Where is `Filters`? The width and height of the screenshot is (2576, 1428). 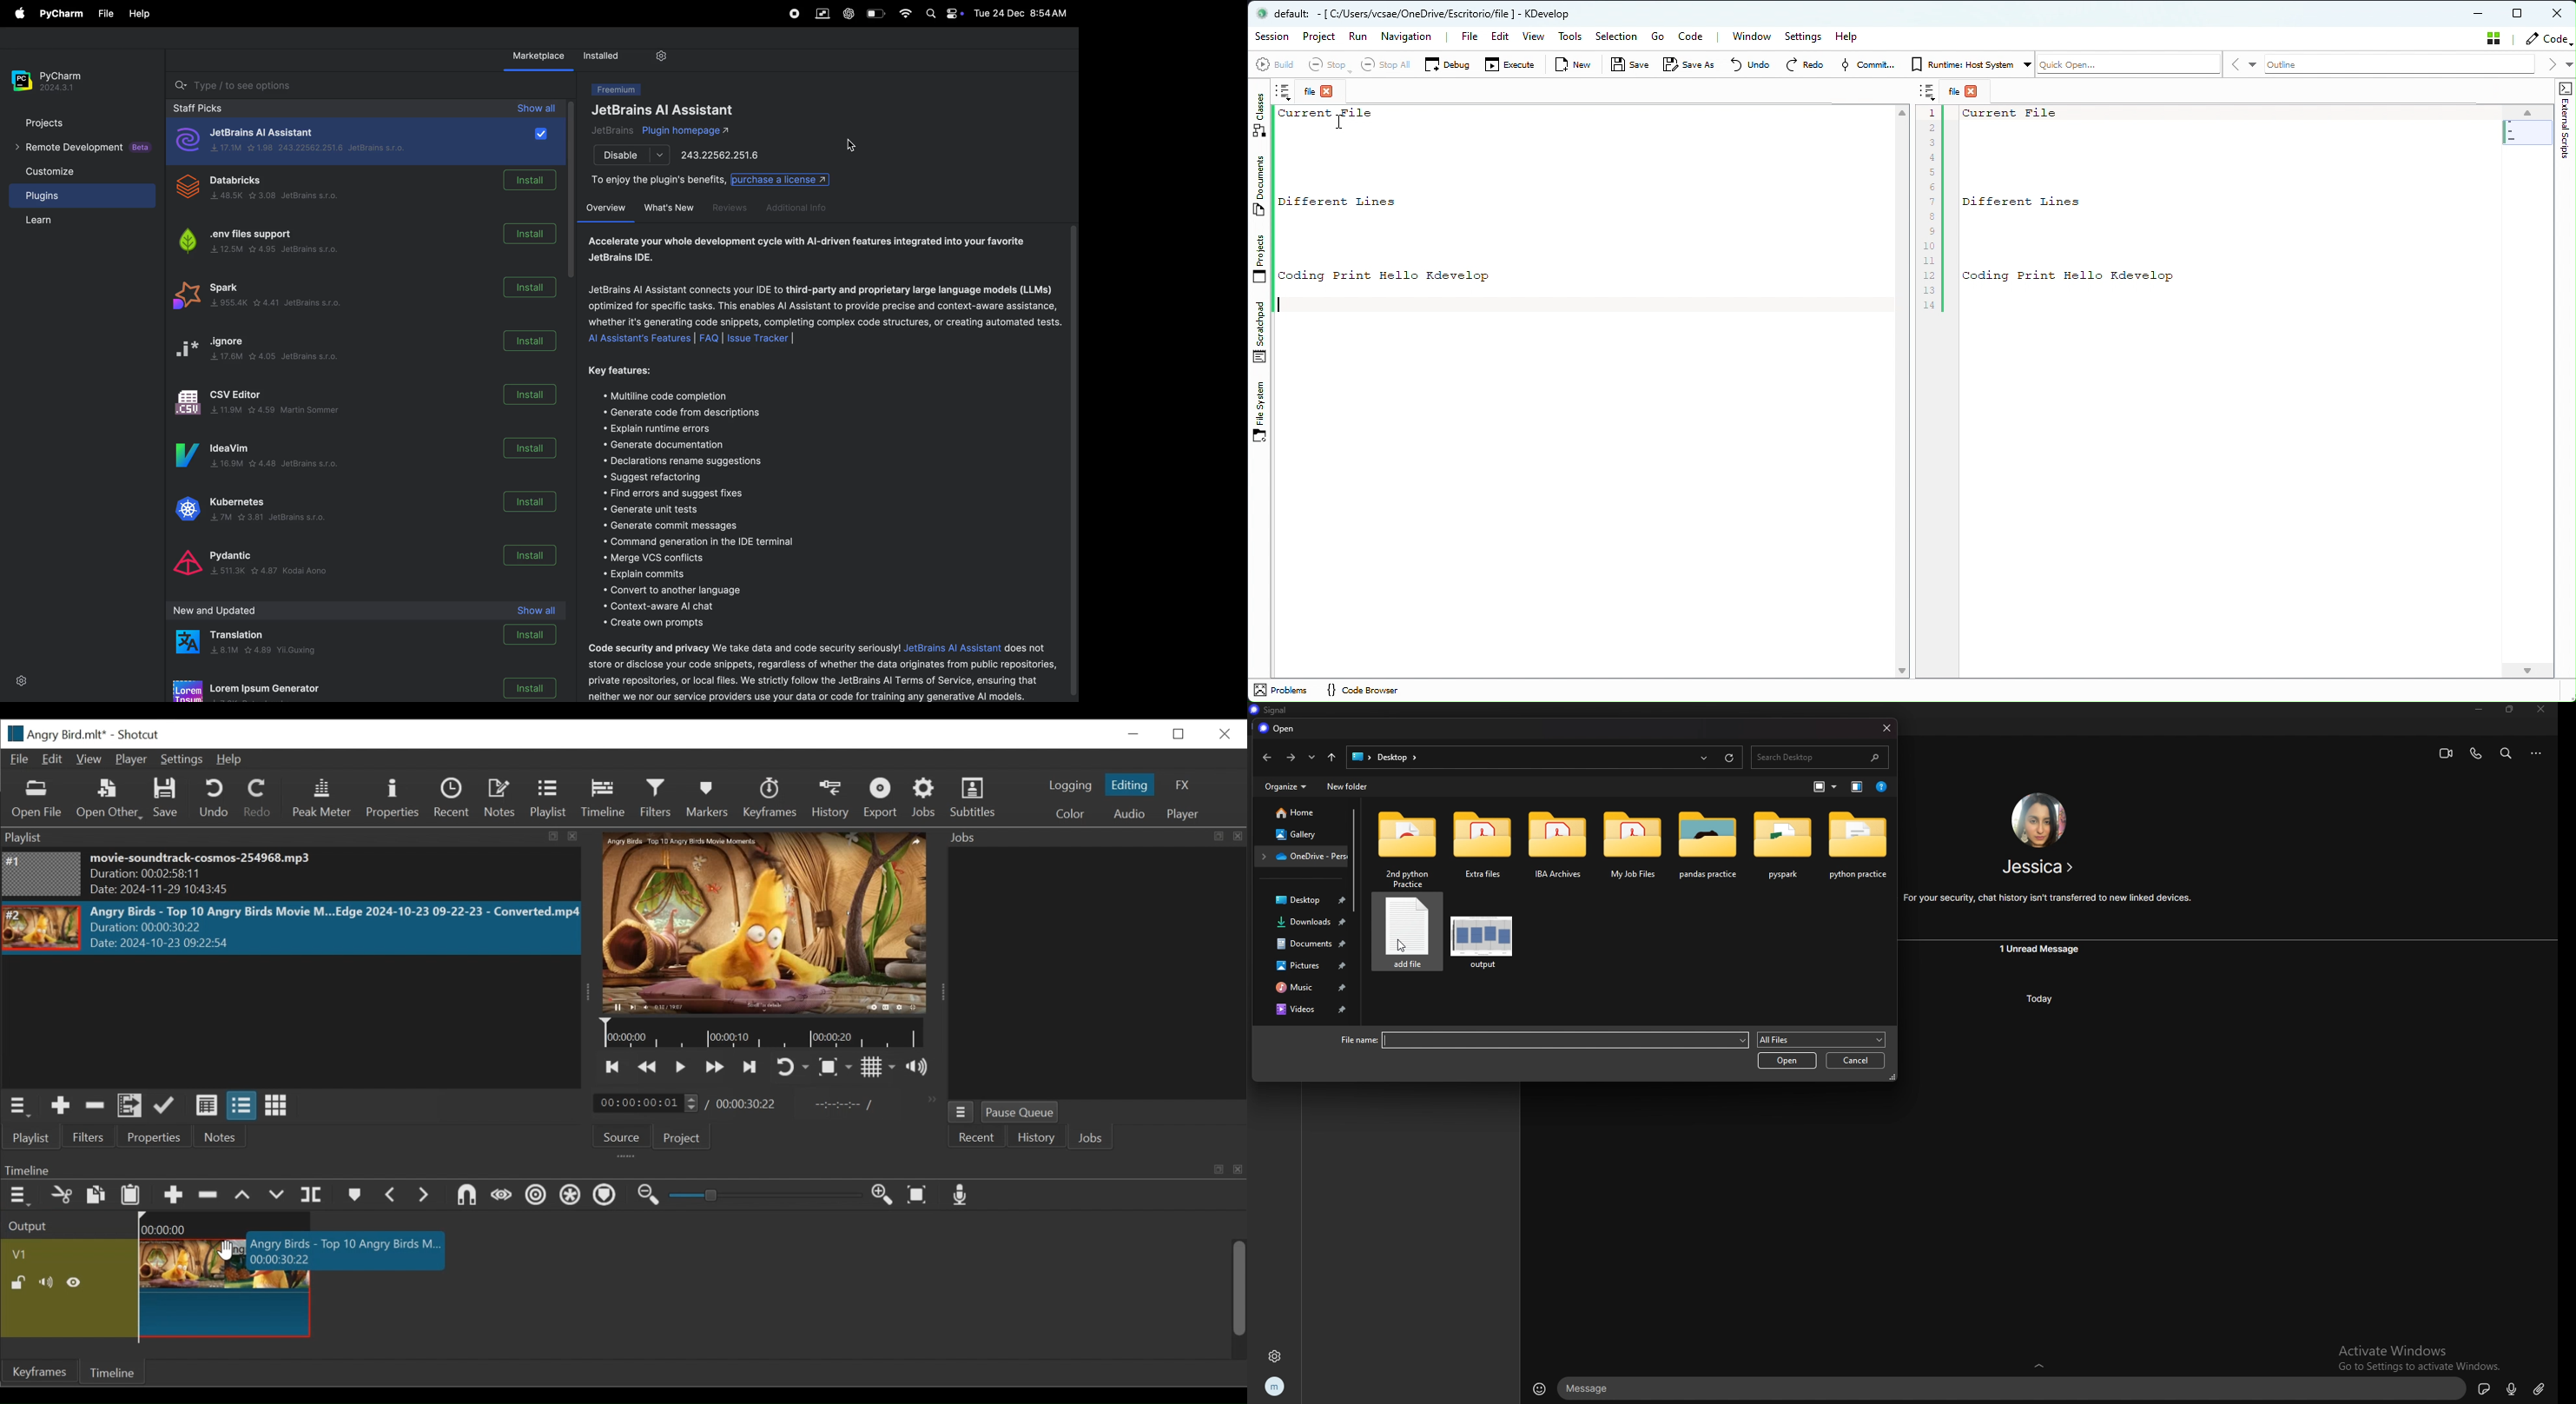 Filters is located at coordinates (94, 1136).